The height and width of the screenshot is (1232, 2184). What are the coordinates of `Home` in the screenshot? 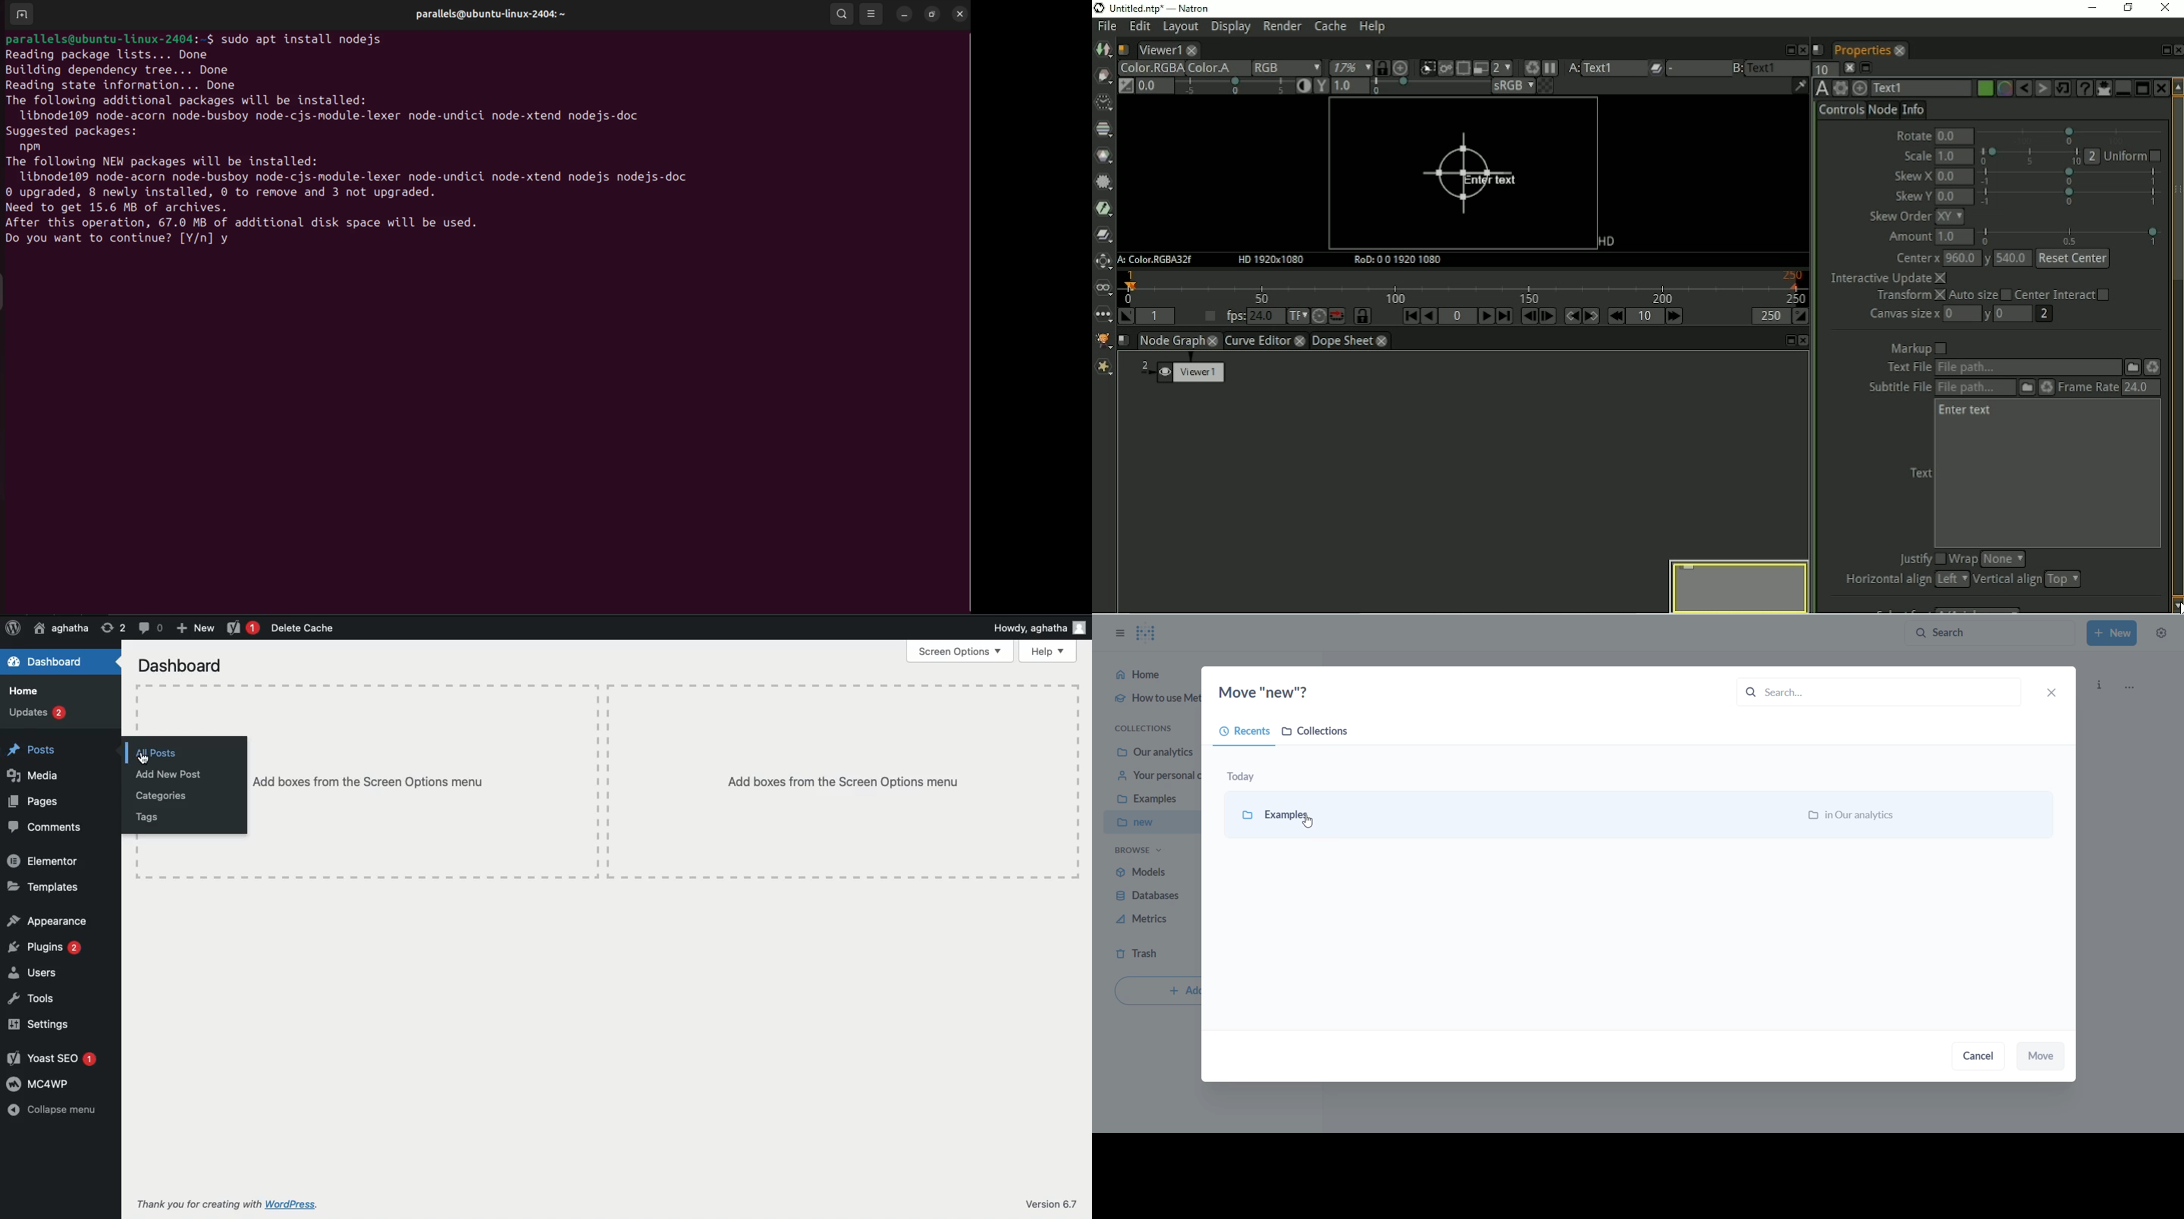 It's located at (25, 690).